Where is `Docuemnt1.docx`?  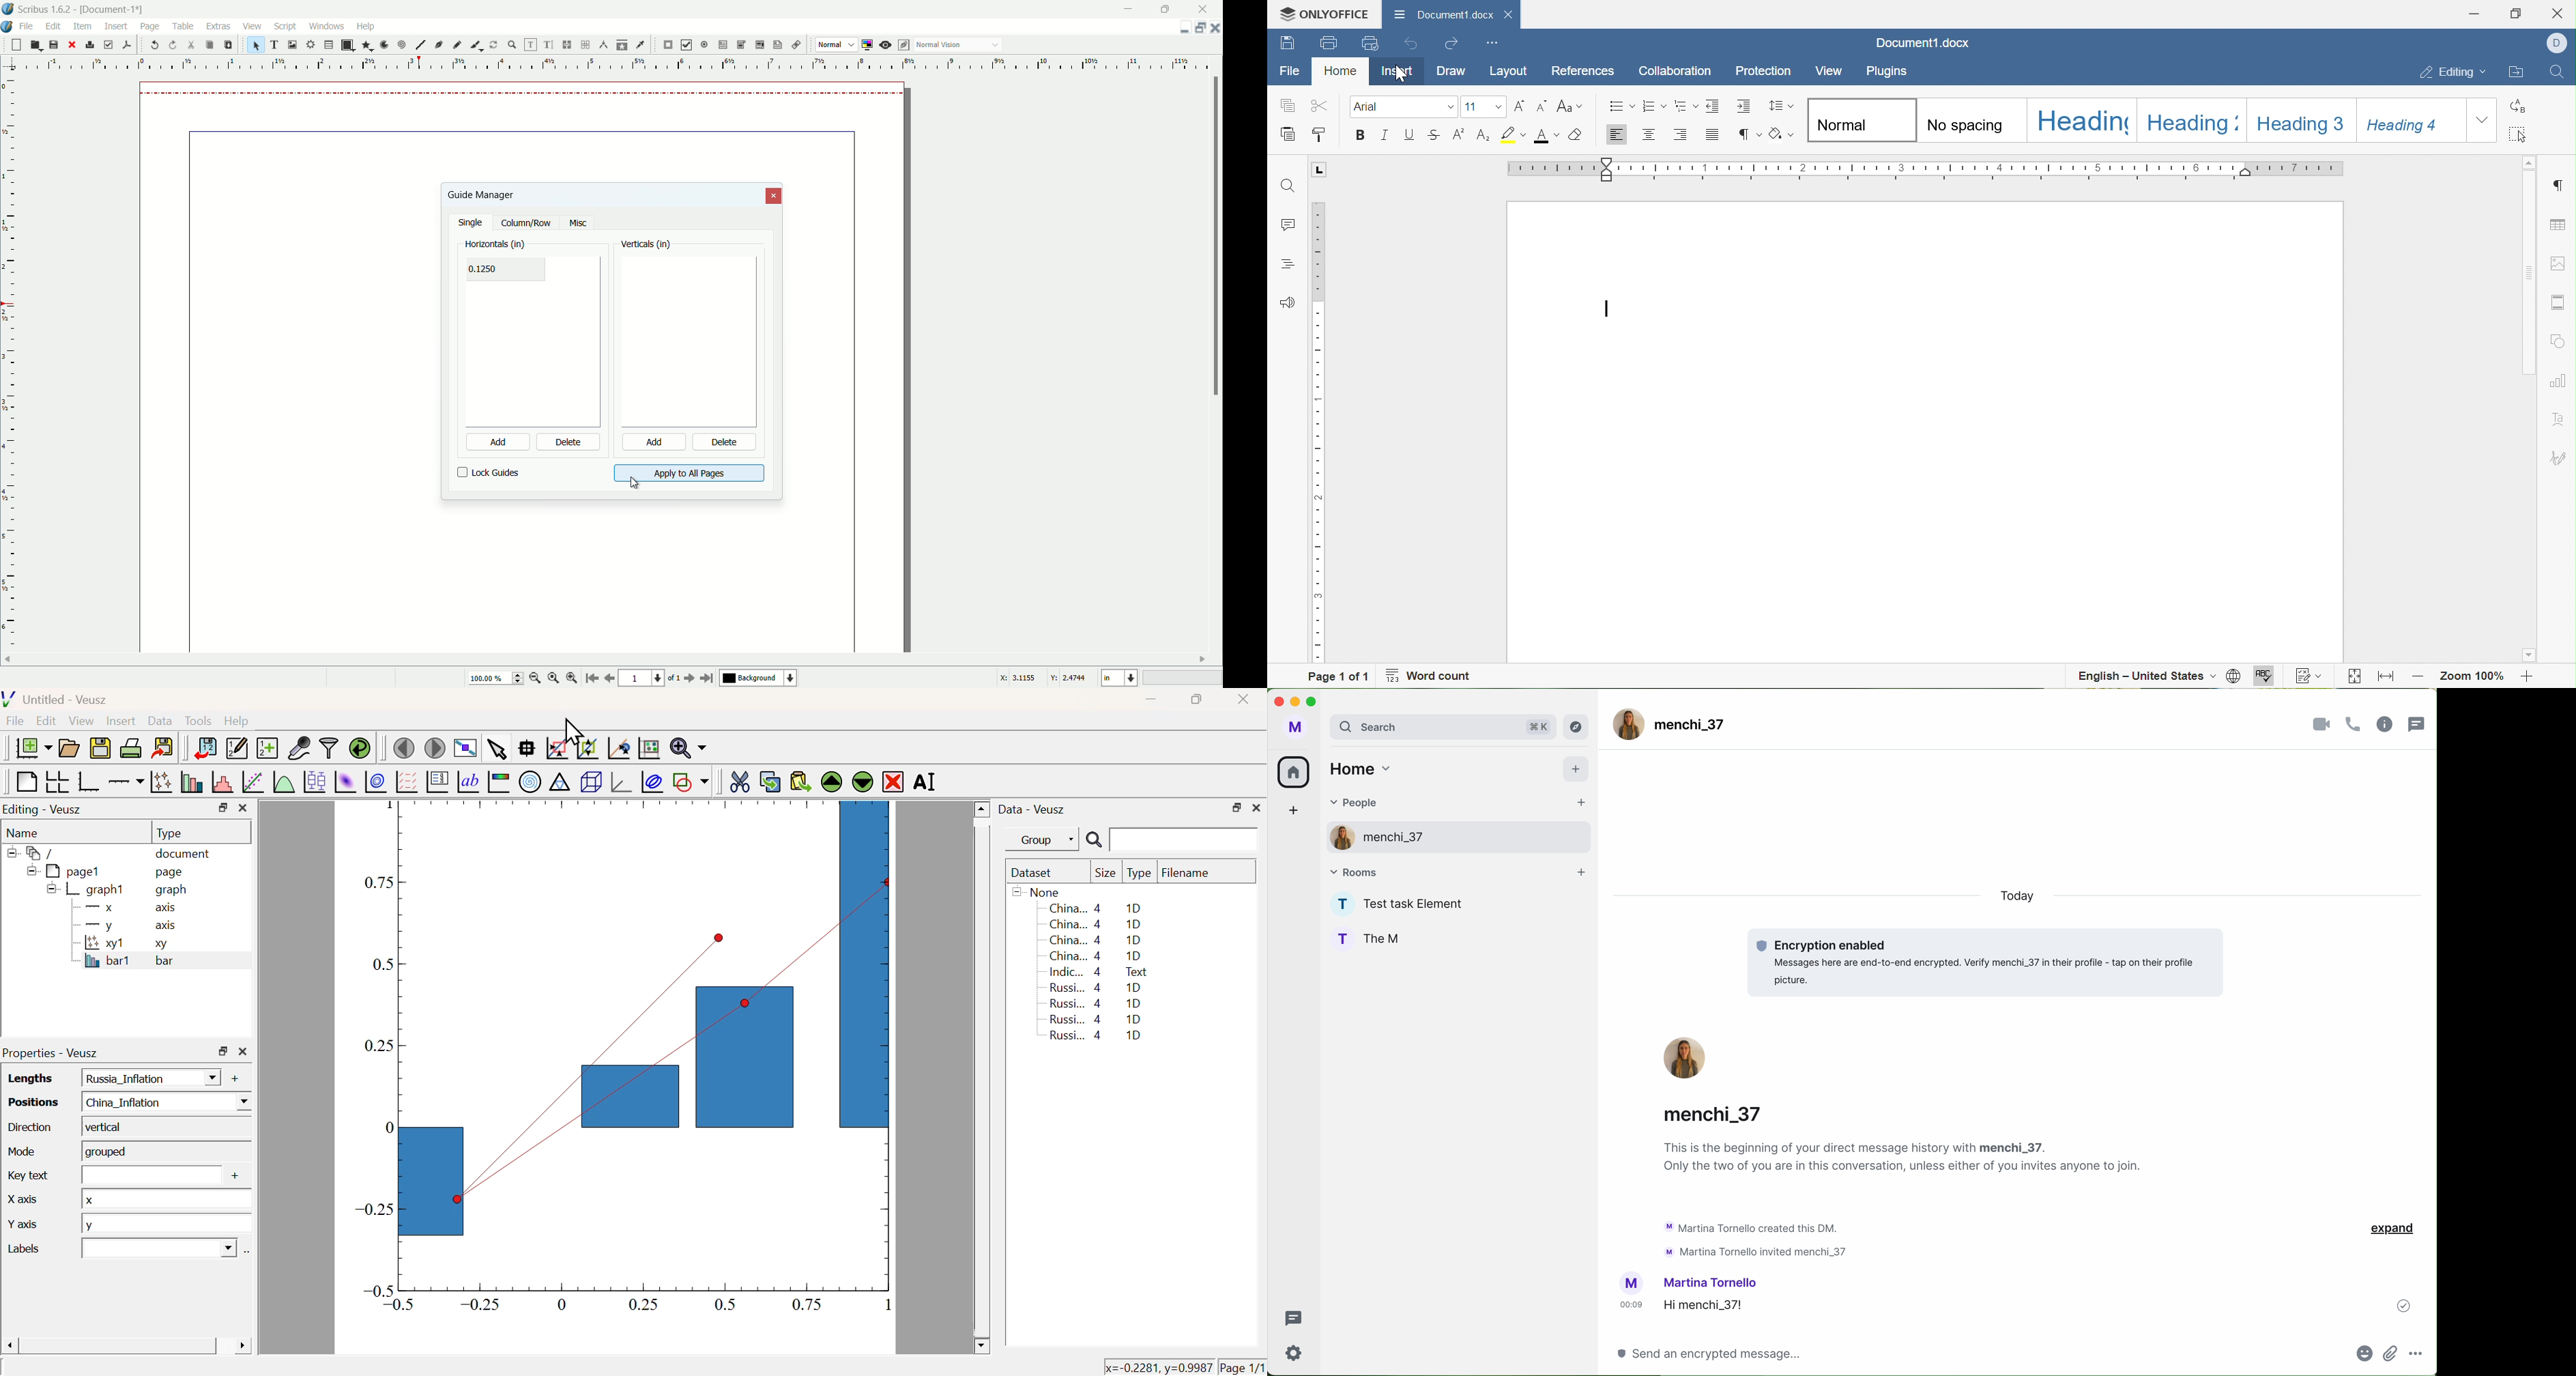 Docuemnt1.docx is located at coordinates (1923, 43).